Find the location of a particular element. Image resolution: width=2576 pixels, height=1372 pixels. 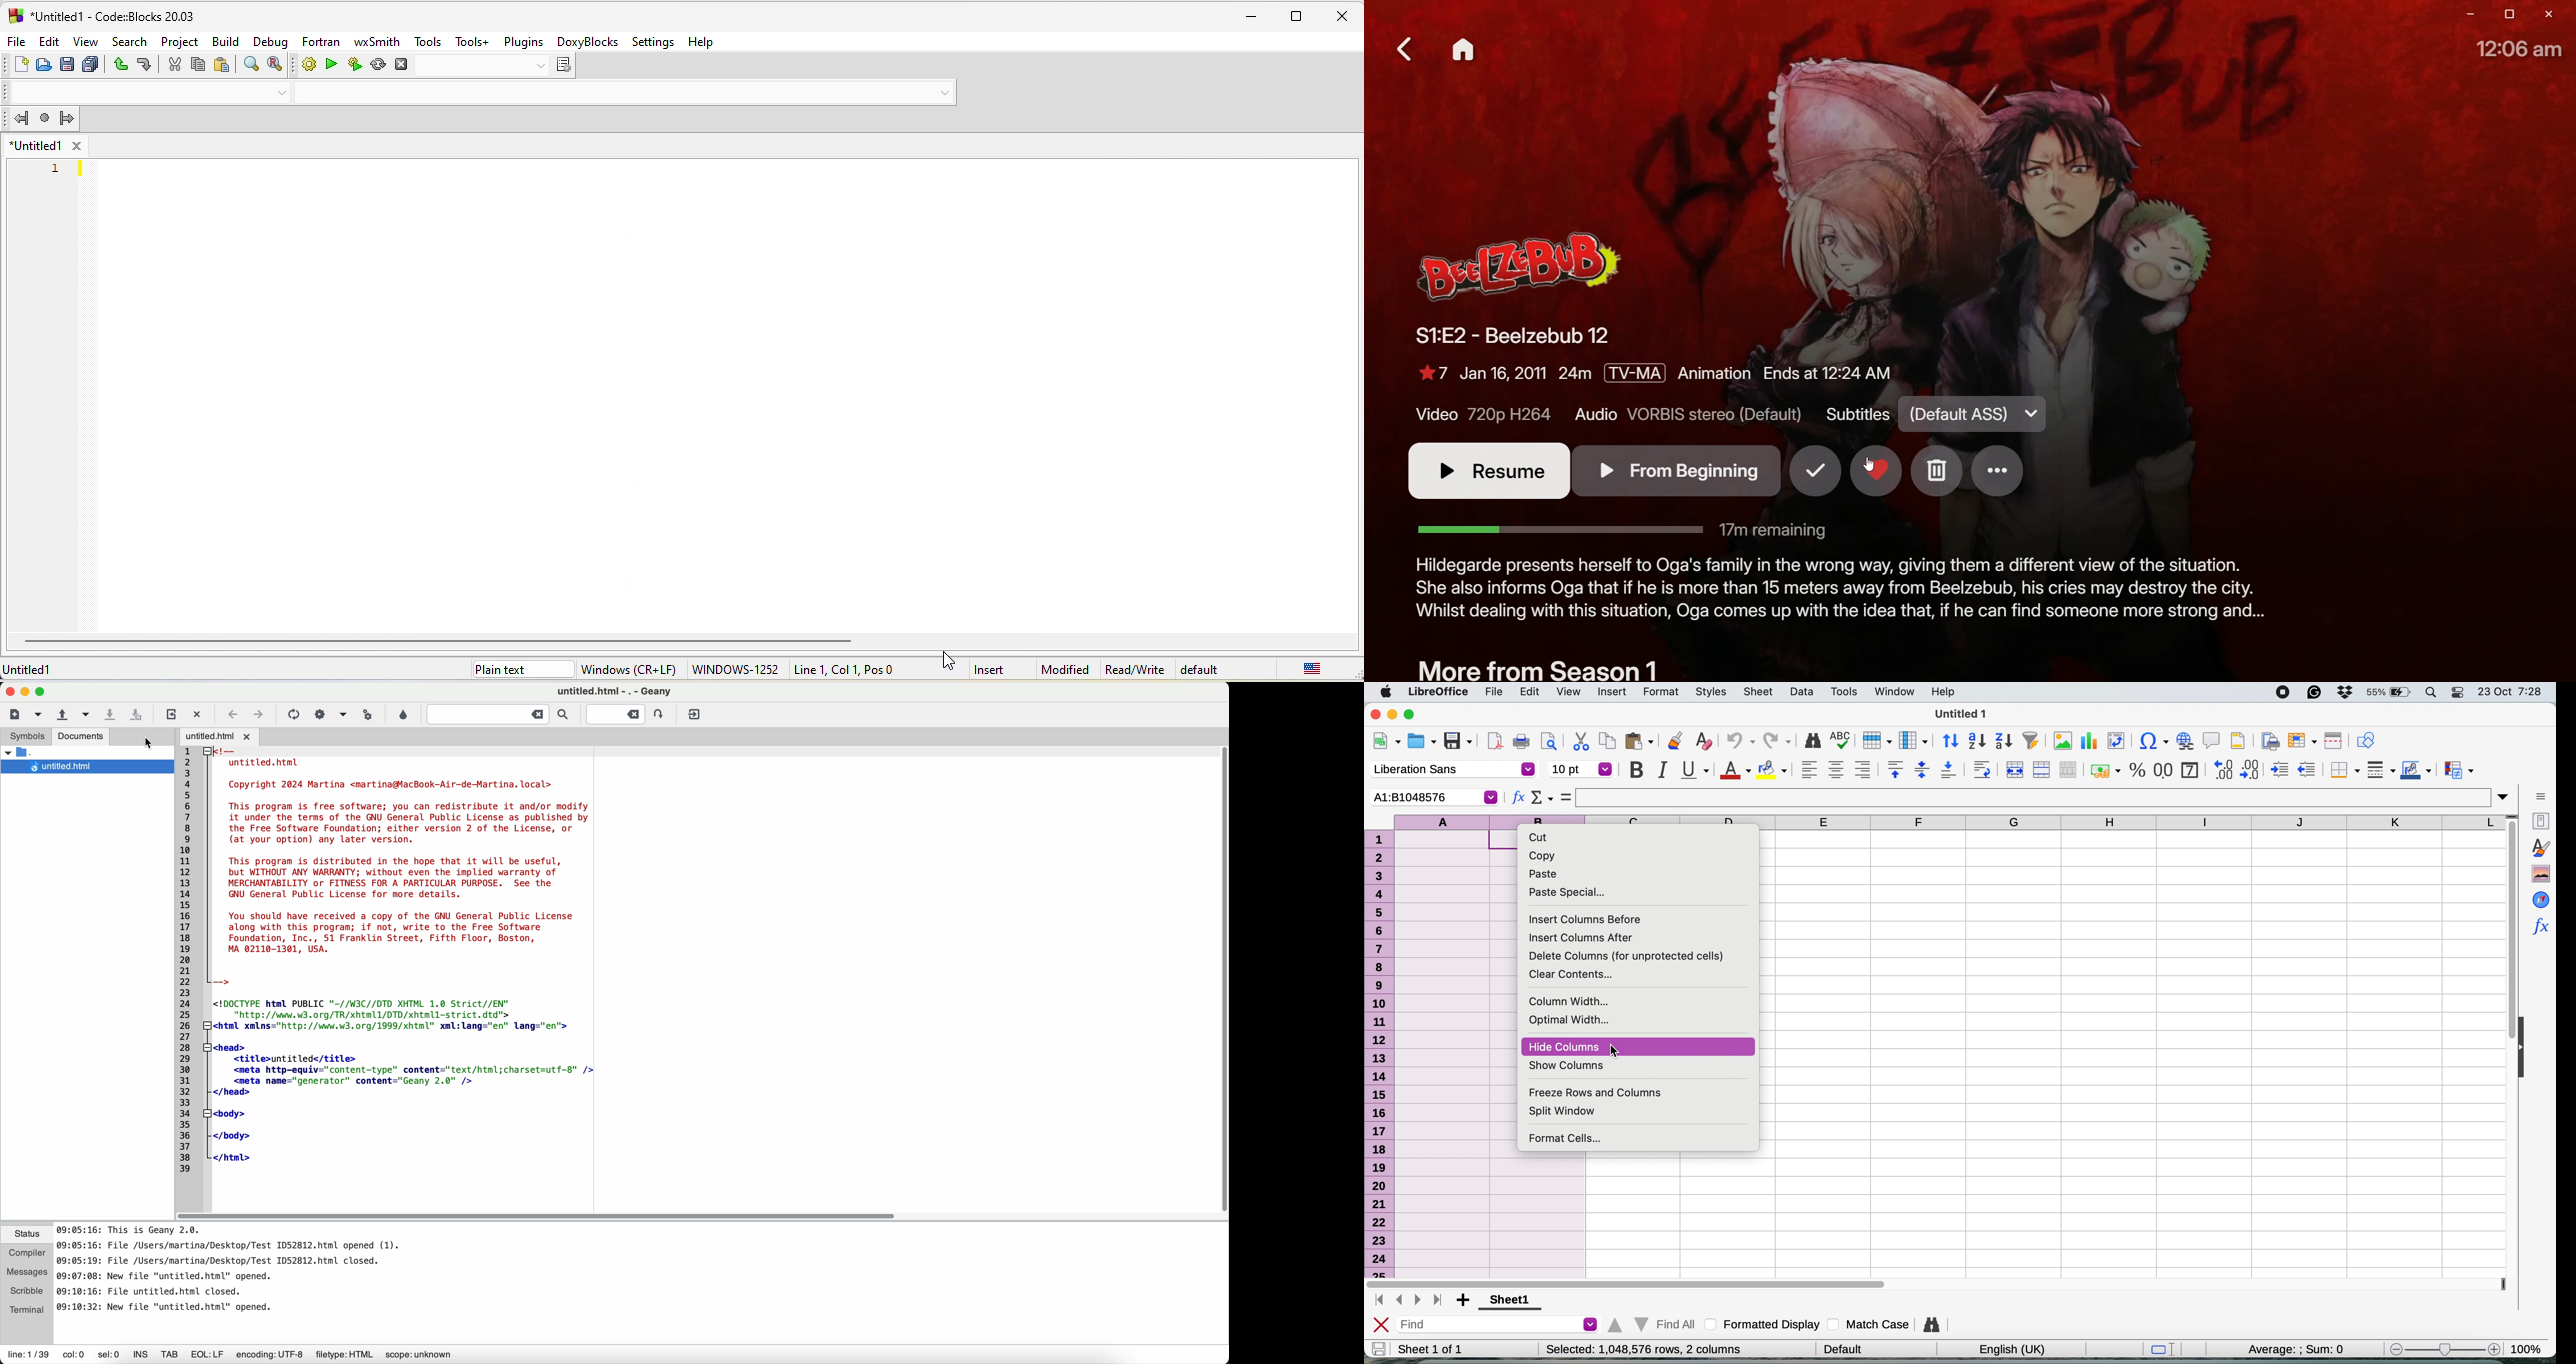

export as pdf is located at coordinates (1496, 742).